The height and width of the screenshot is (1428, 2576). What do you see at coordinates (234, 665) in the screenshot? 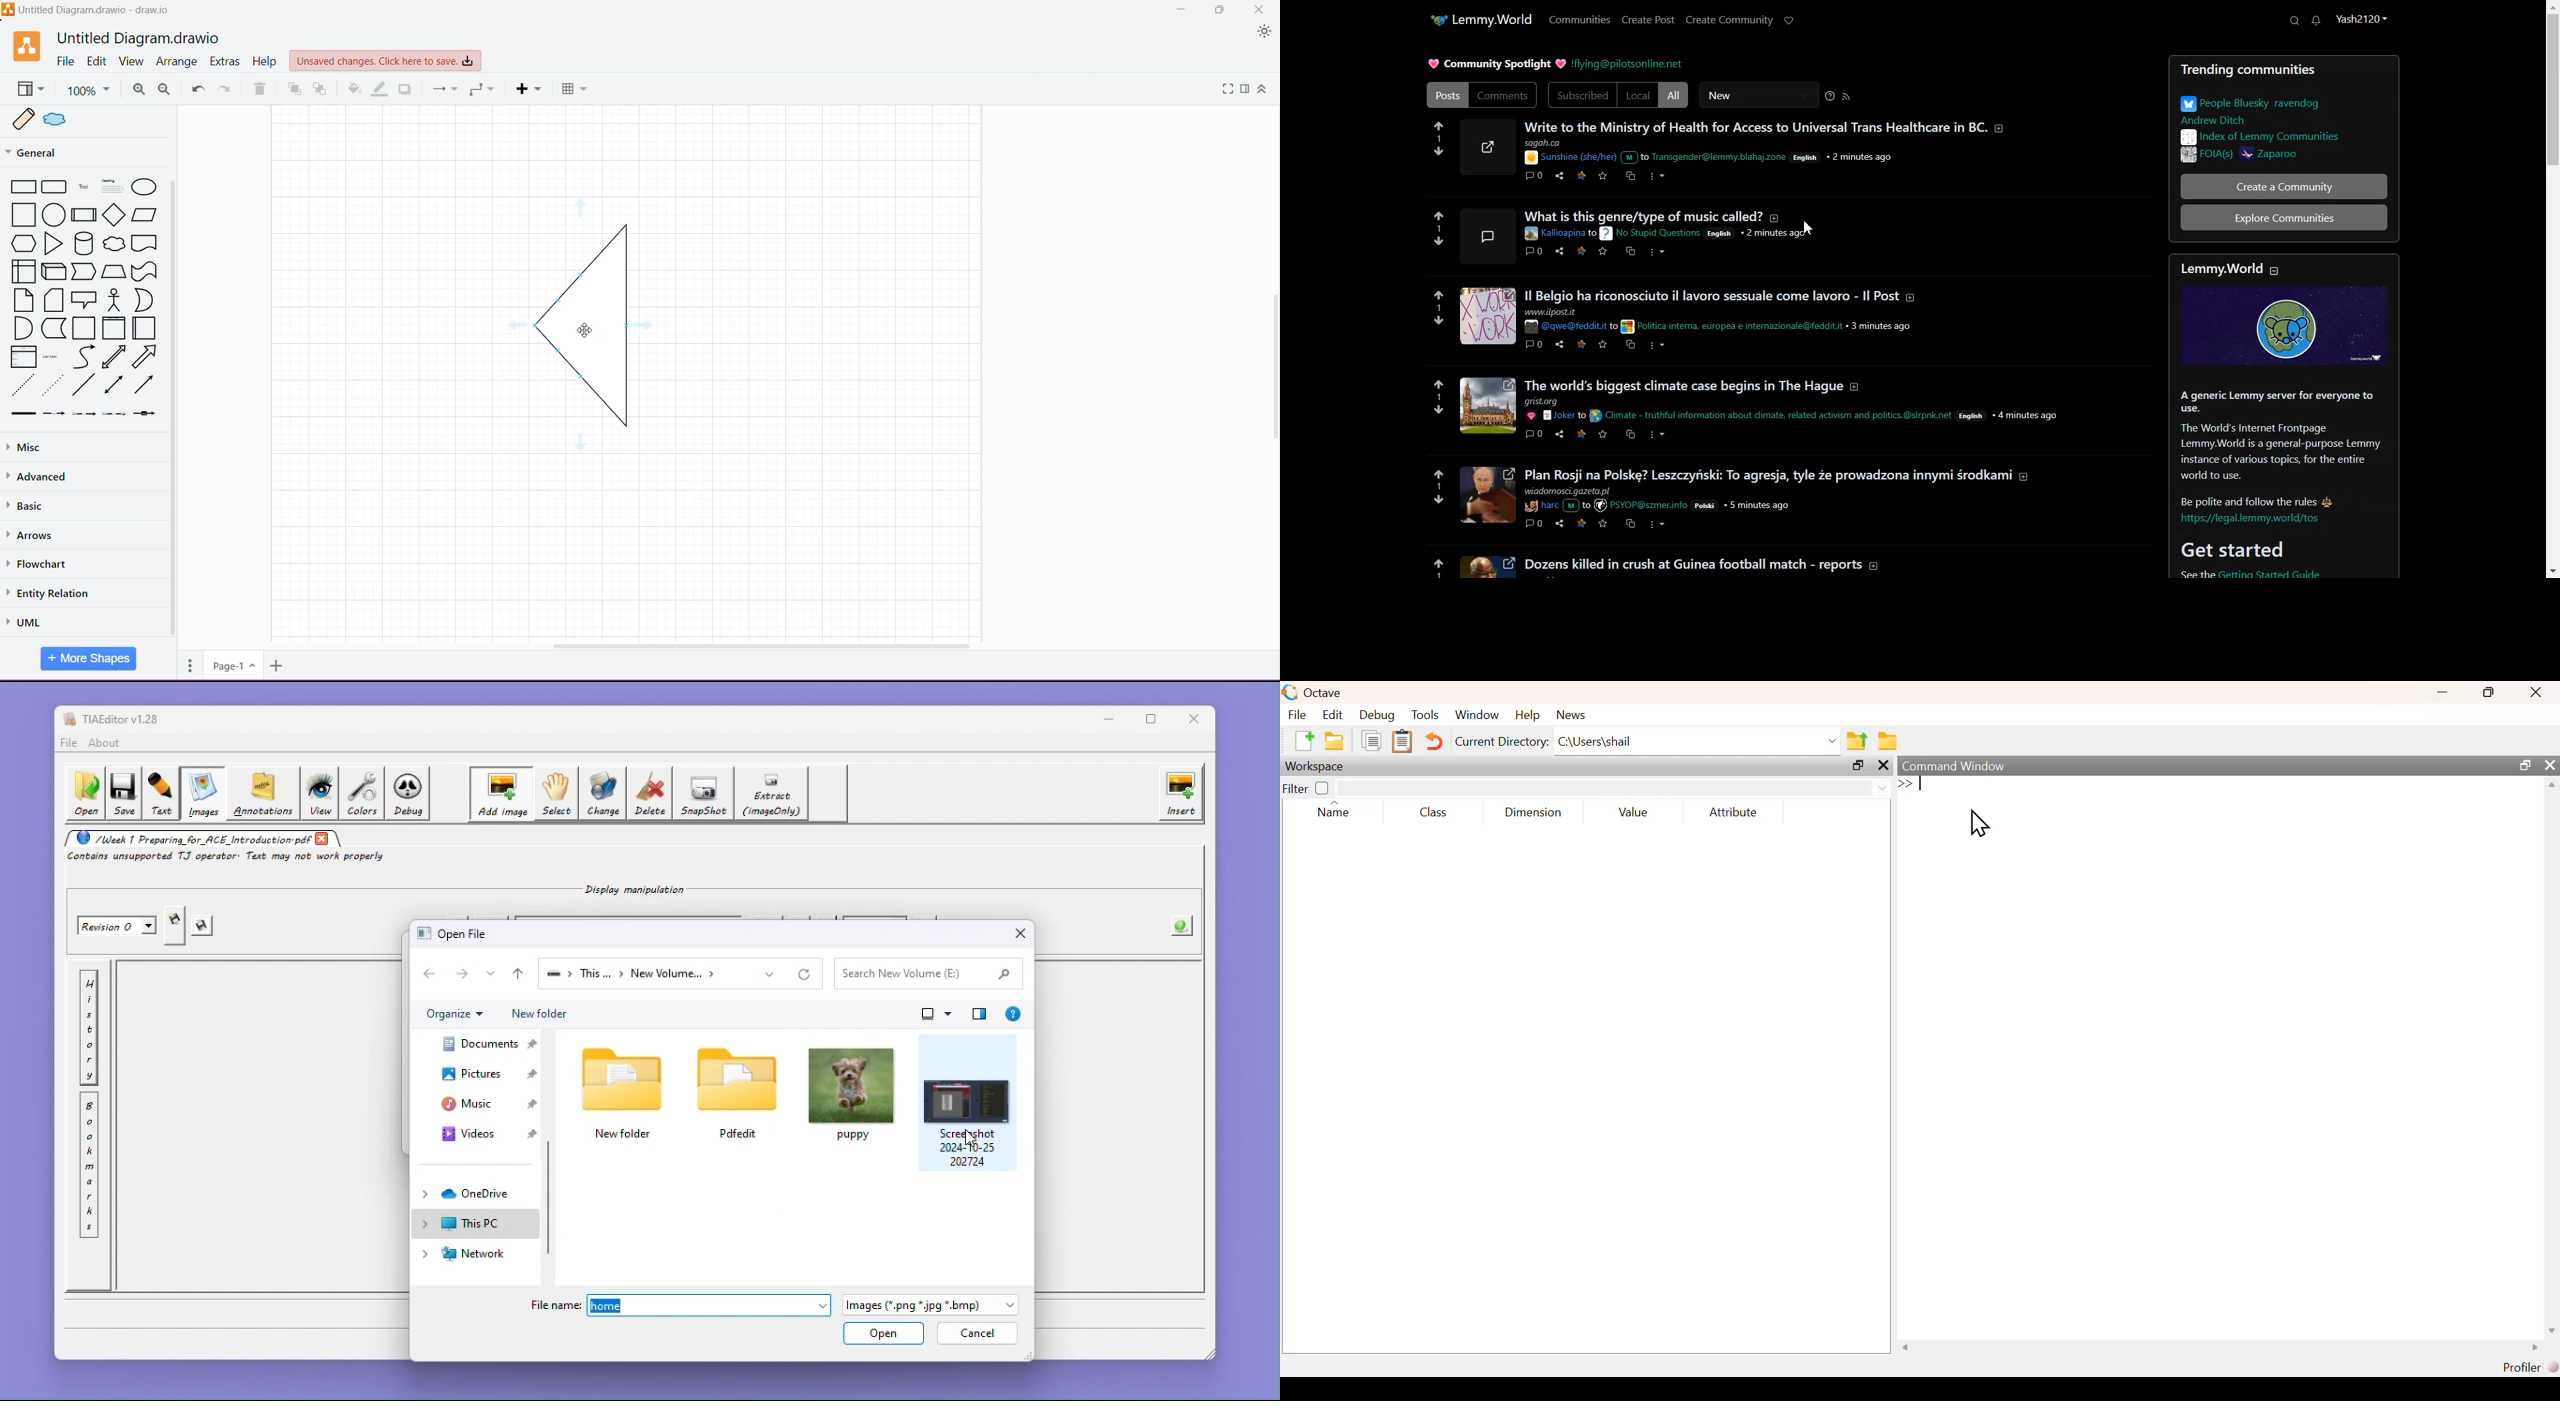
I see `Page-1` at bounding box center [234, 665].